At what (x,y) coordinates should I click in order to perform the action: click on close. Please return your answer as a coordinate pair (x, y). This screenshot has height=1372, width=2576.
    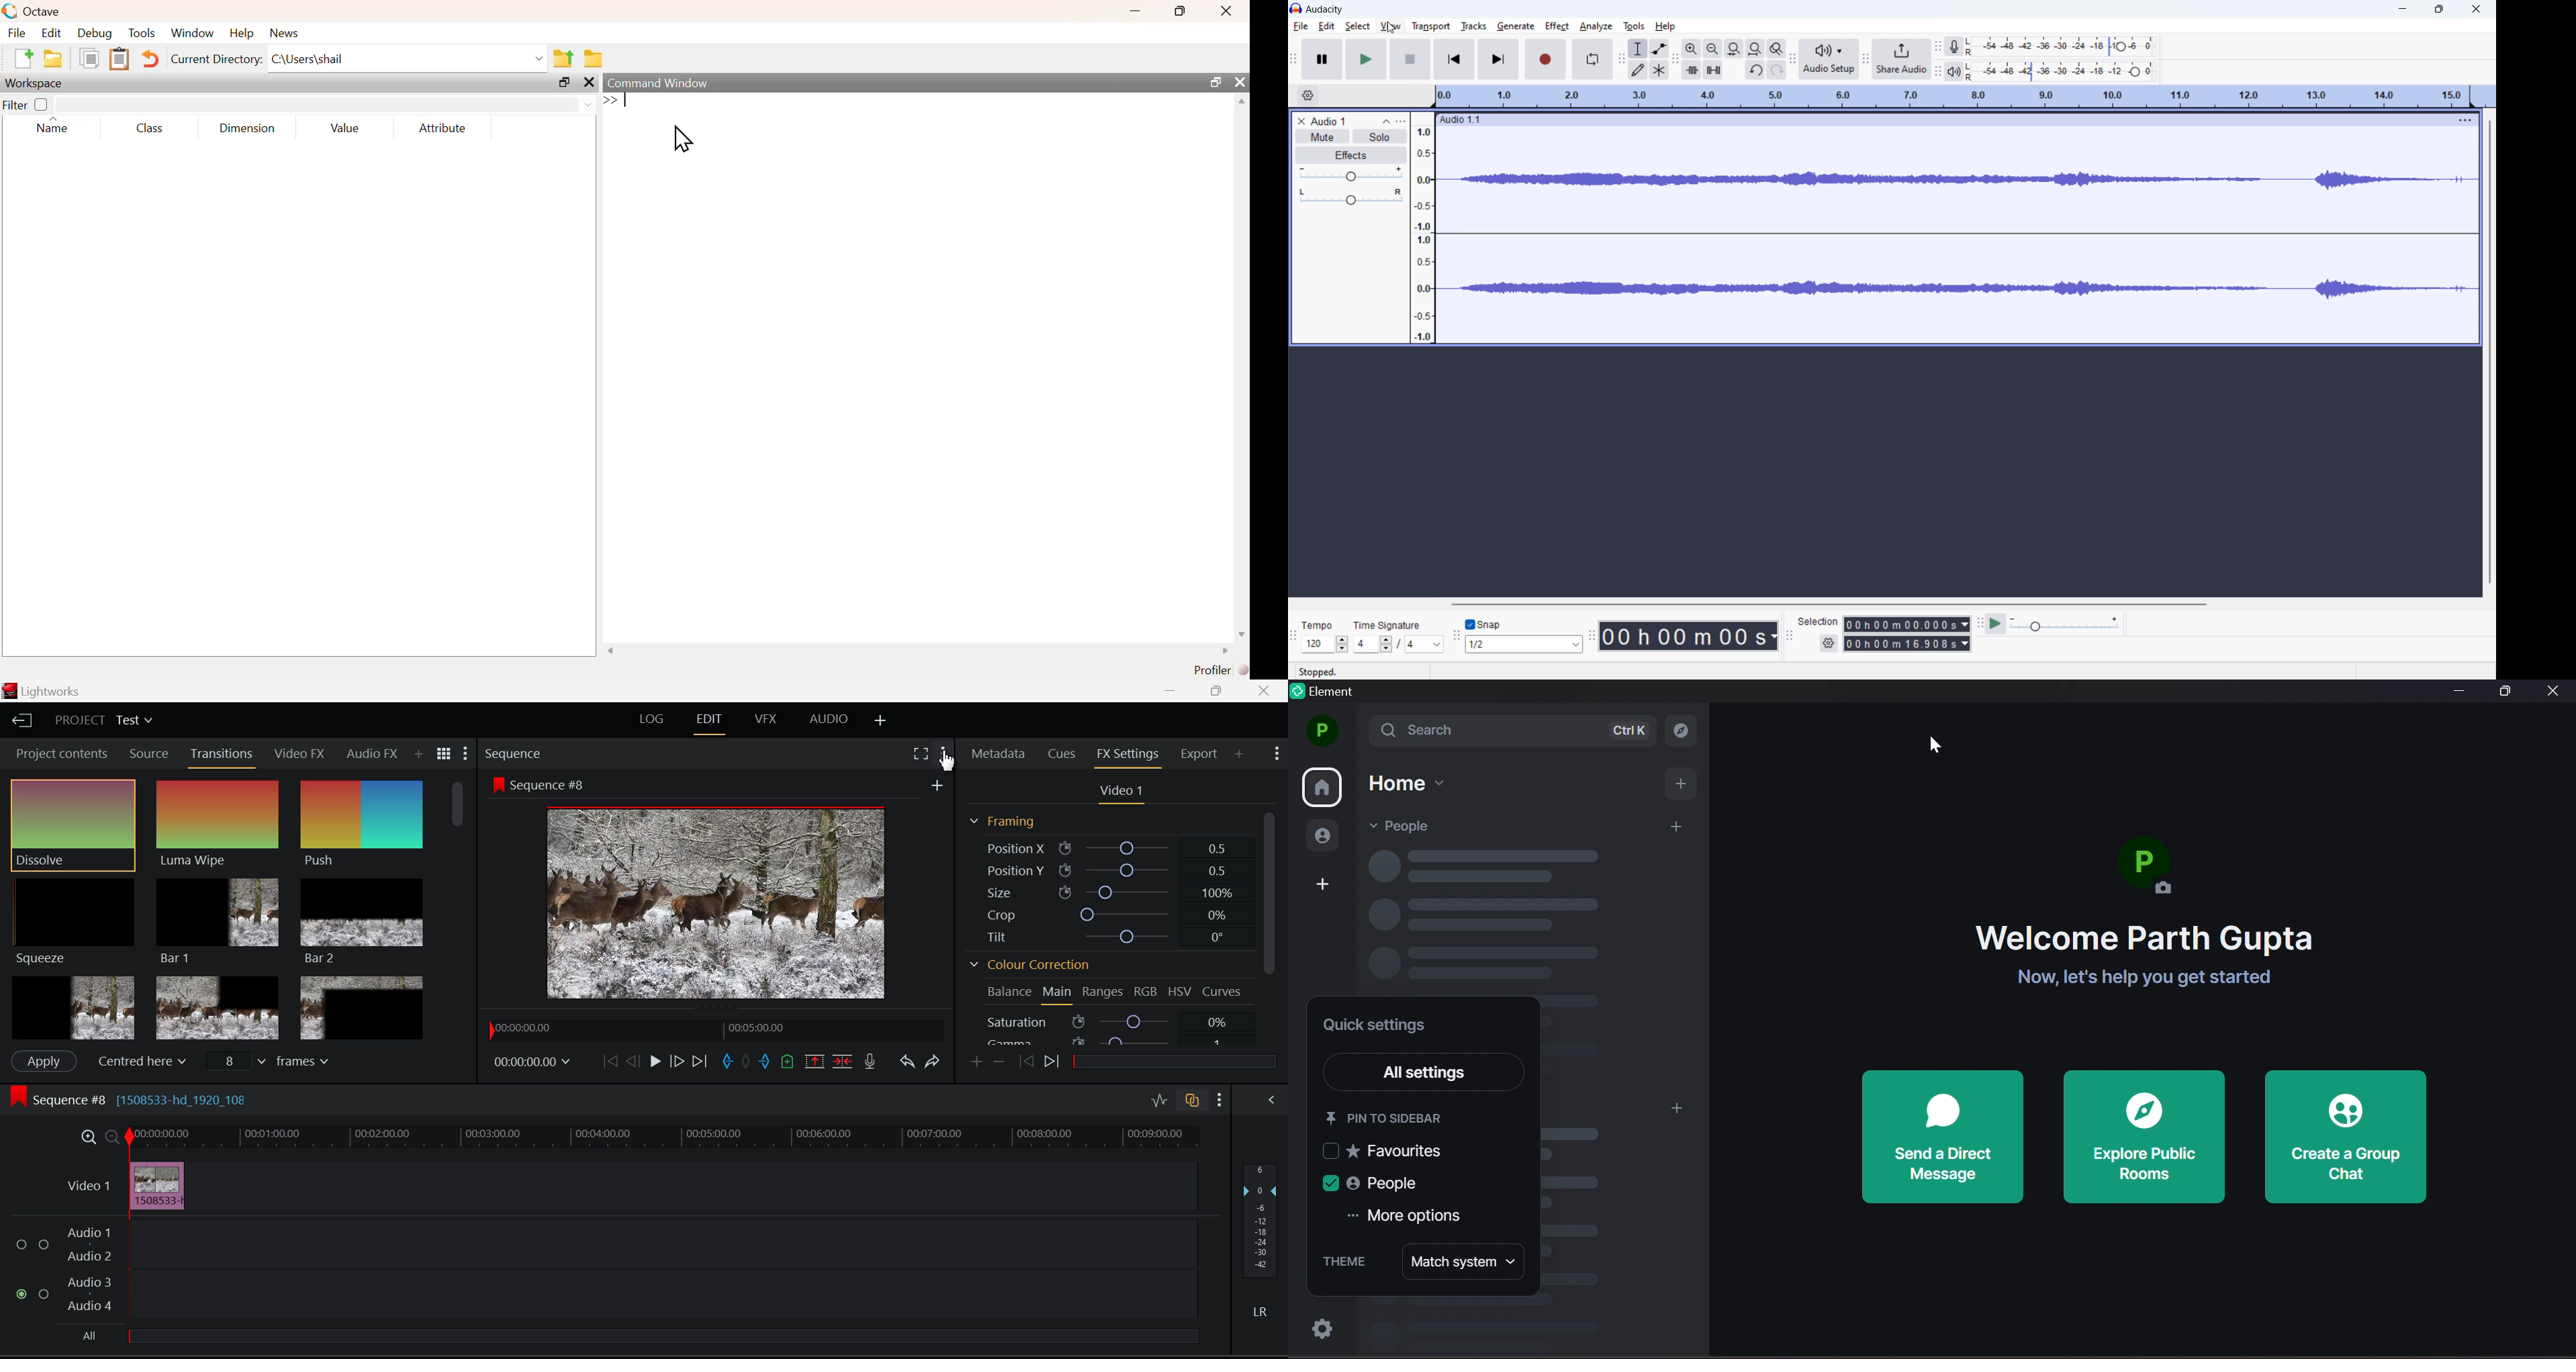
    Looking at the image, I should click on (2477, 8).